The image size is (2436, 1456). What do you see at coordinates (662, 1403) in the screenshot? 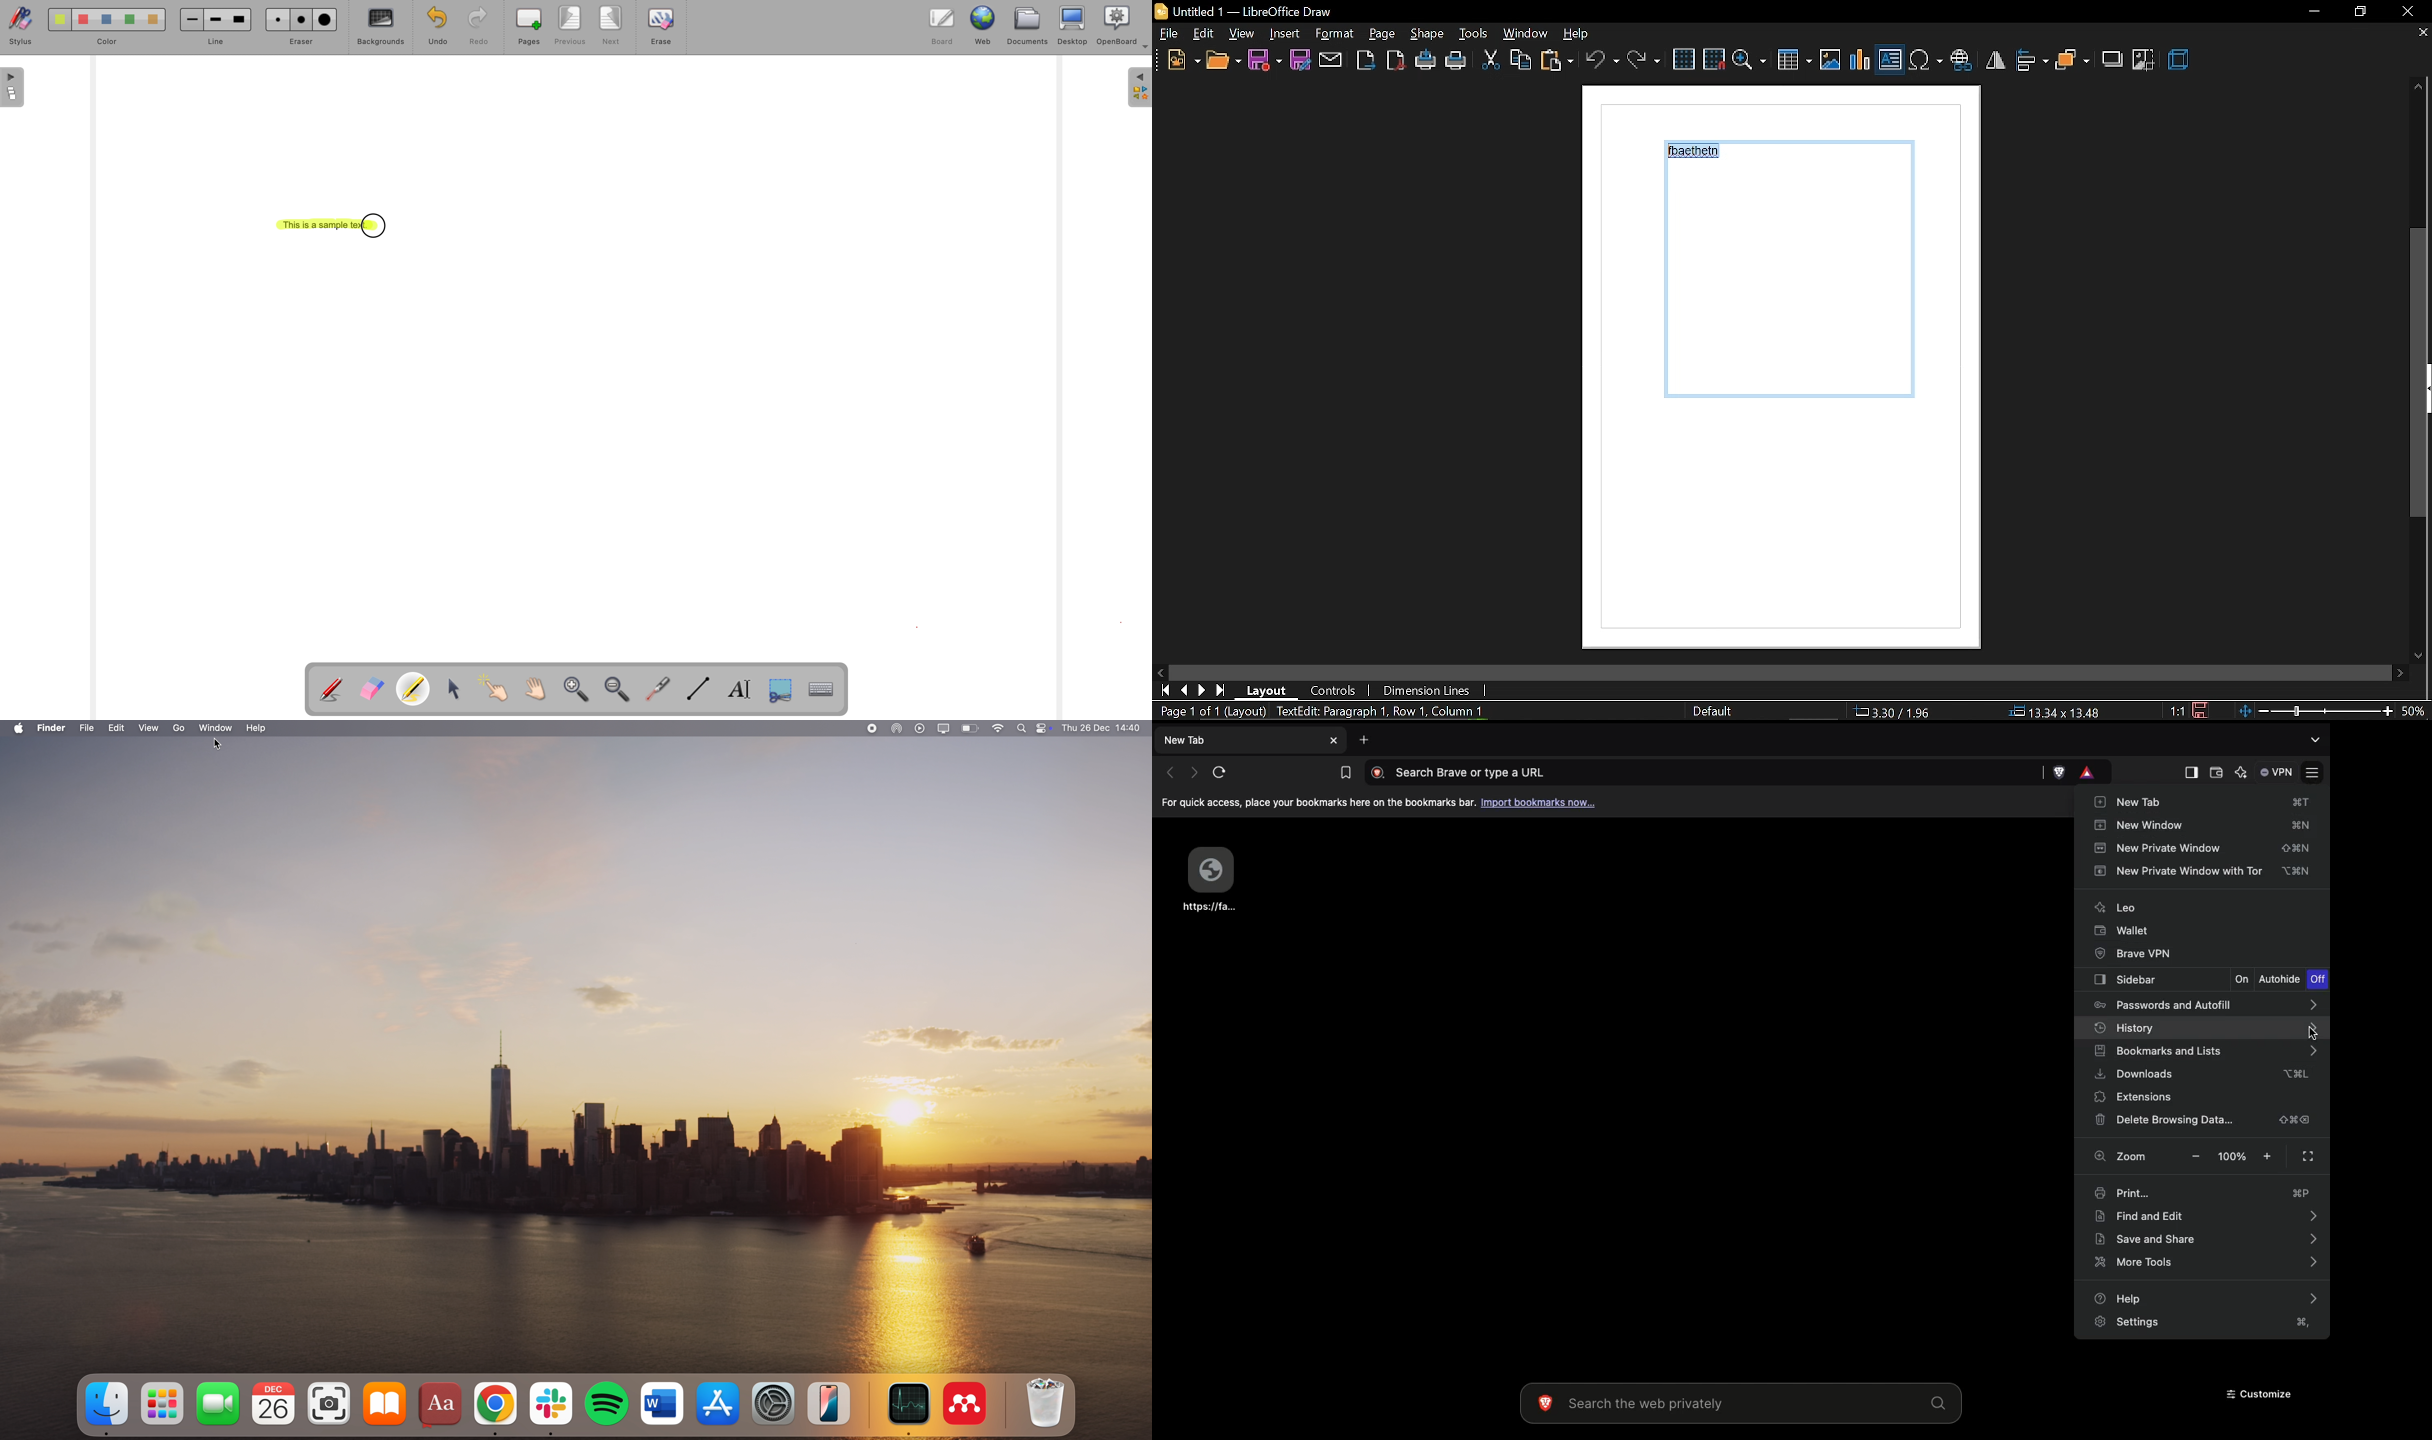
I see `word` at bounding box center [662, 1403].